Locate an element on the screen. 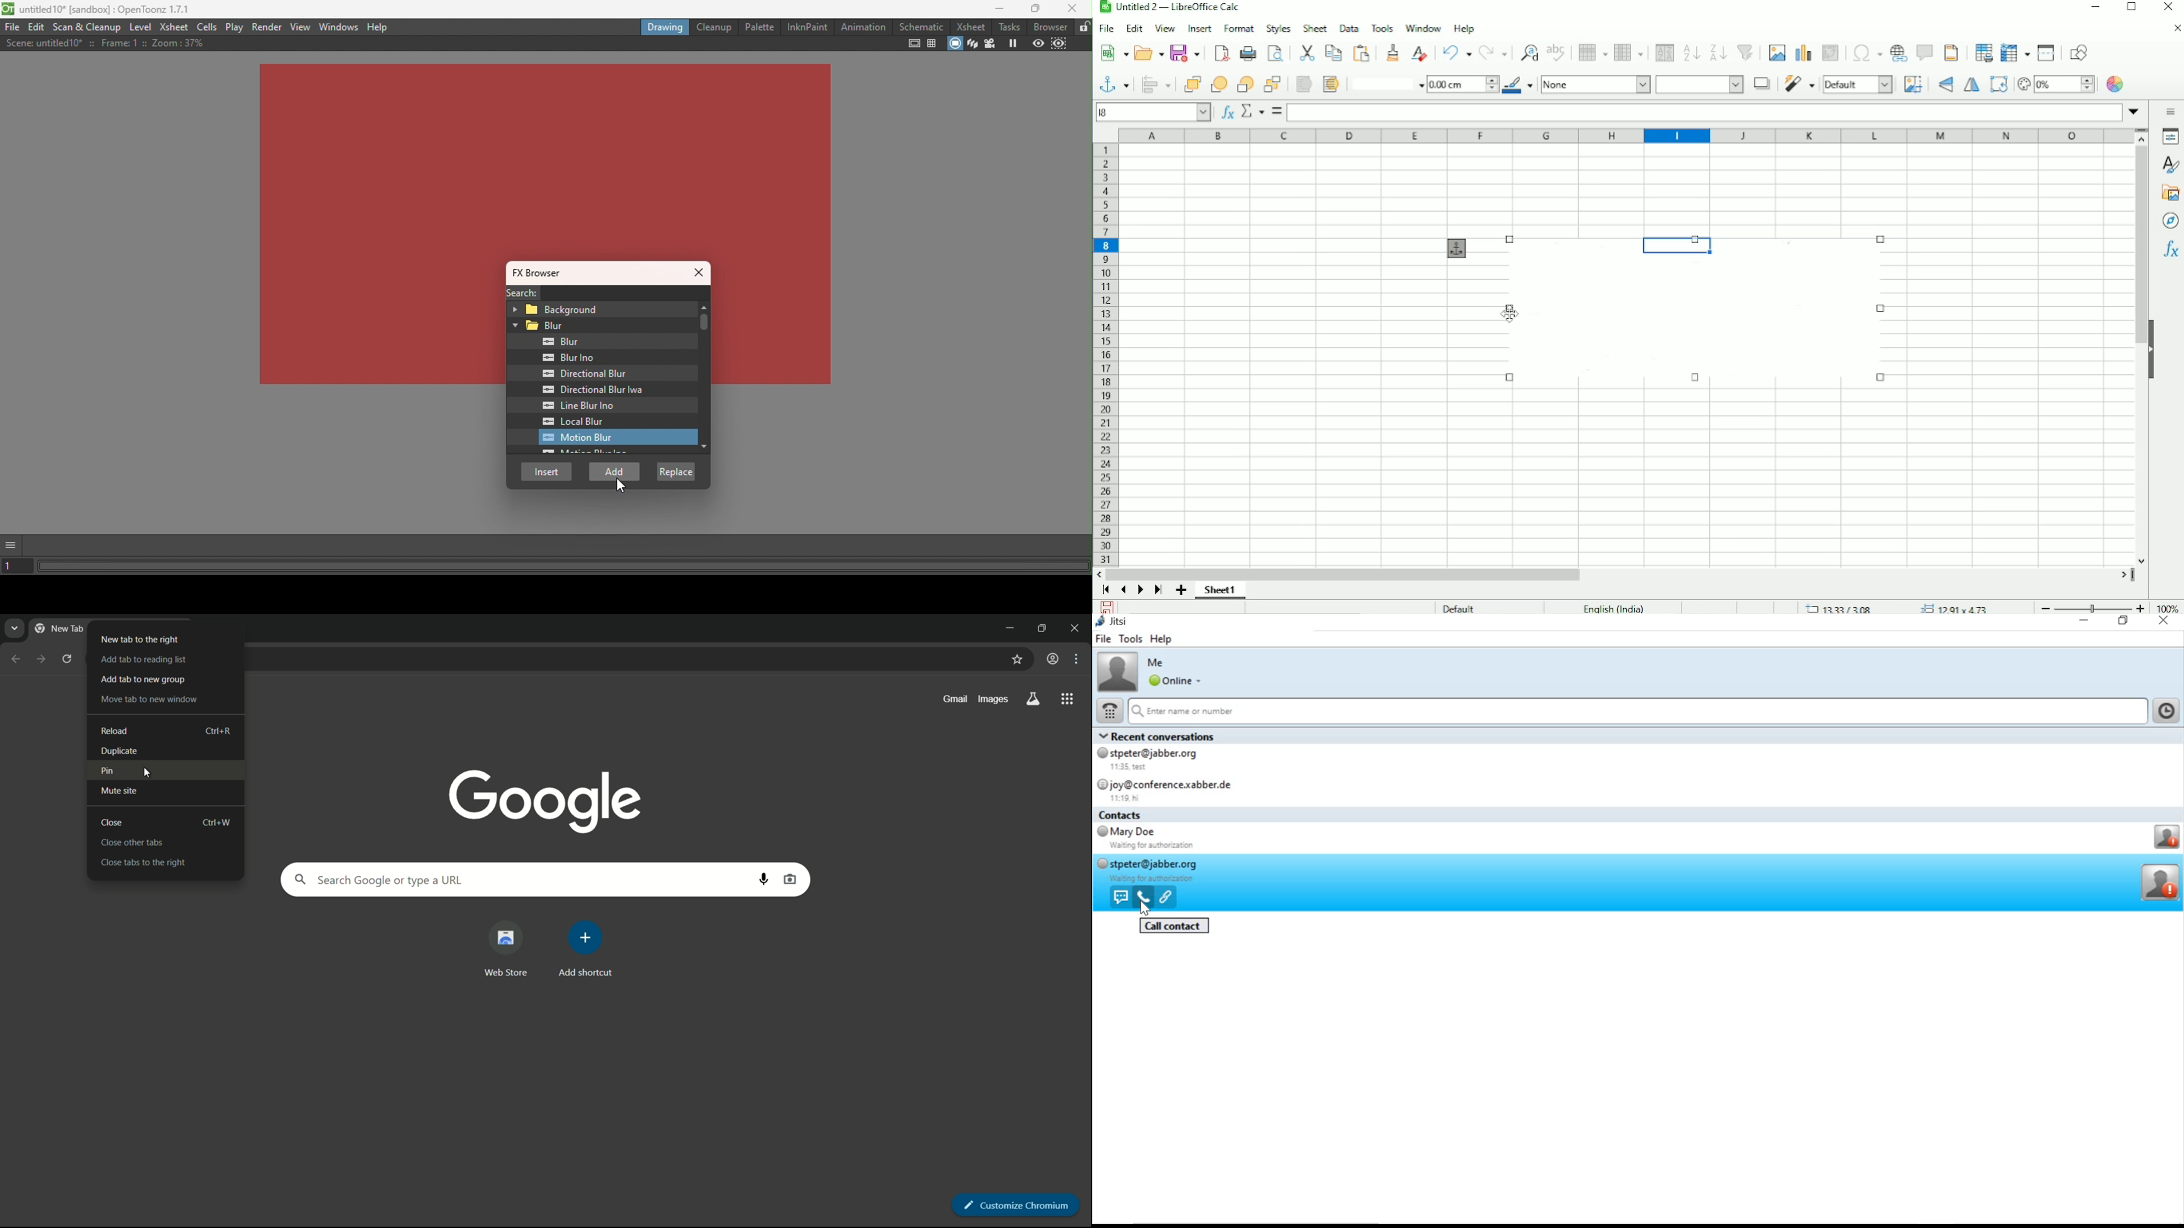 The image size is (2184, 1232). Maximize is located at coordinates (1036, 9).